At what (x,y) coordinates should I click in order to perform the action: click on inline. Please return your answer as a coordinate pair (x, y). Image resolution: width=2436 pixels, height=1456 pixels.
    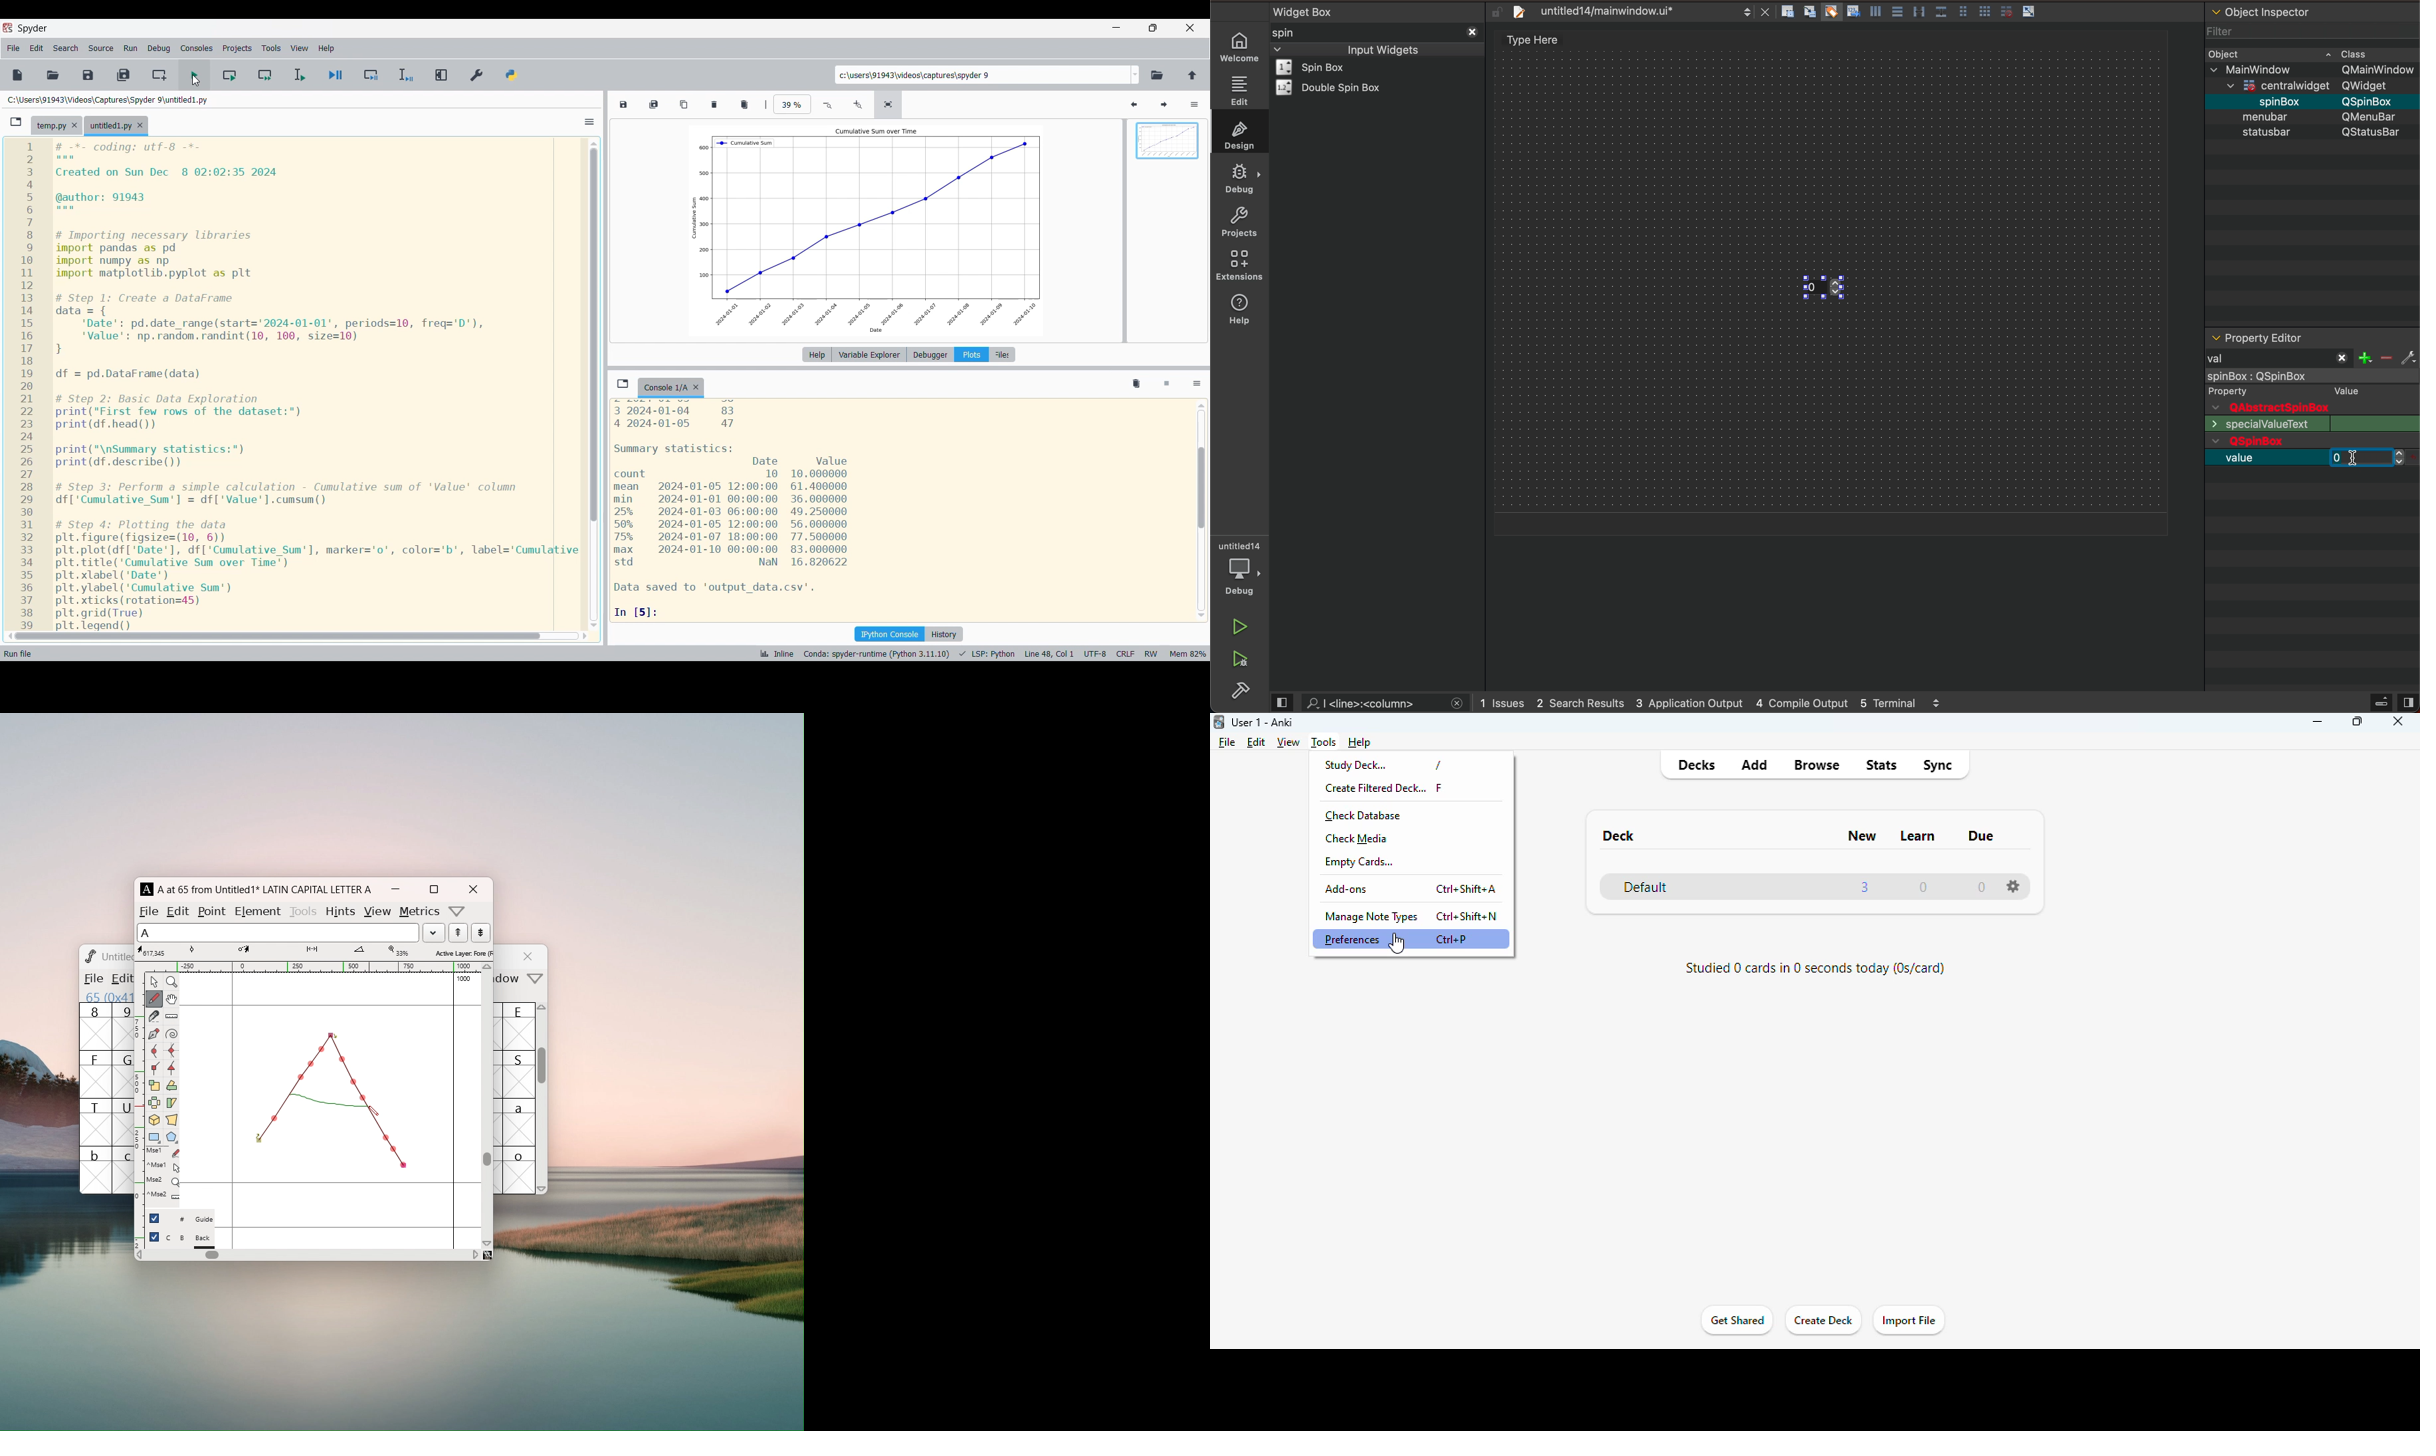
    Looking at the image, I should click on (775, 655).